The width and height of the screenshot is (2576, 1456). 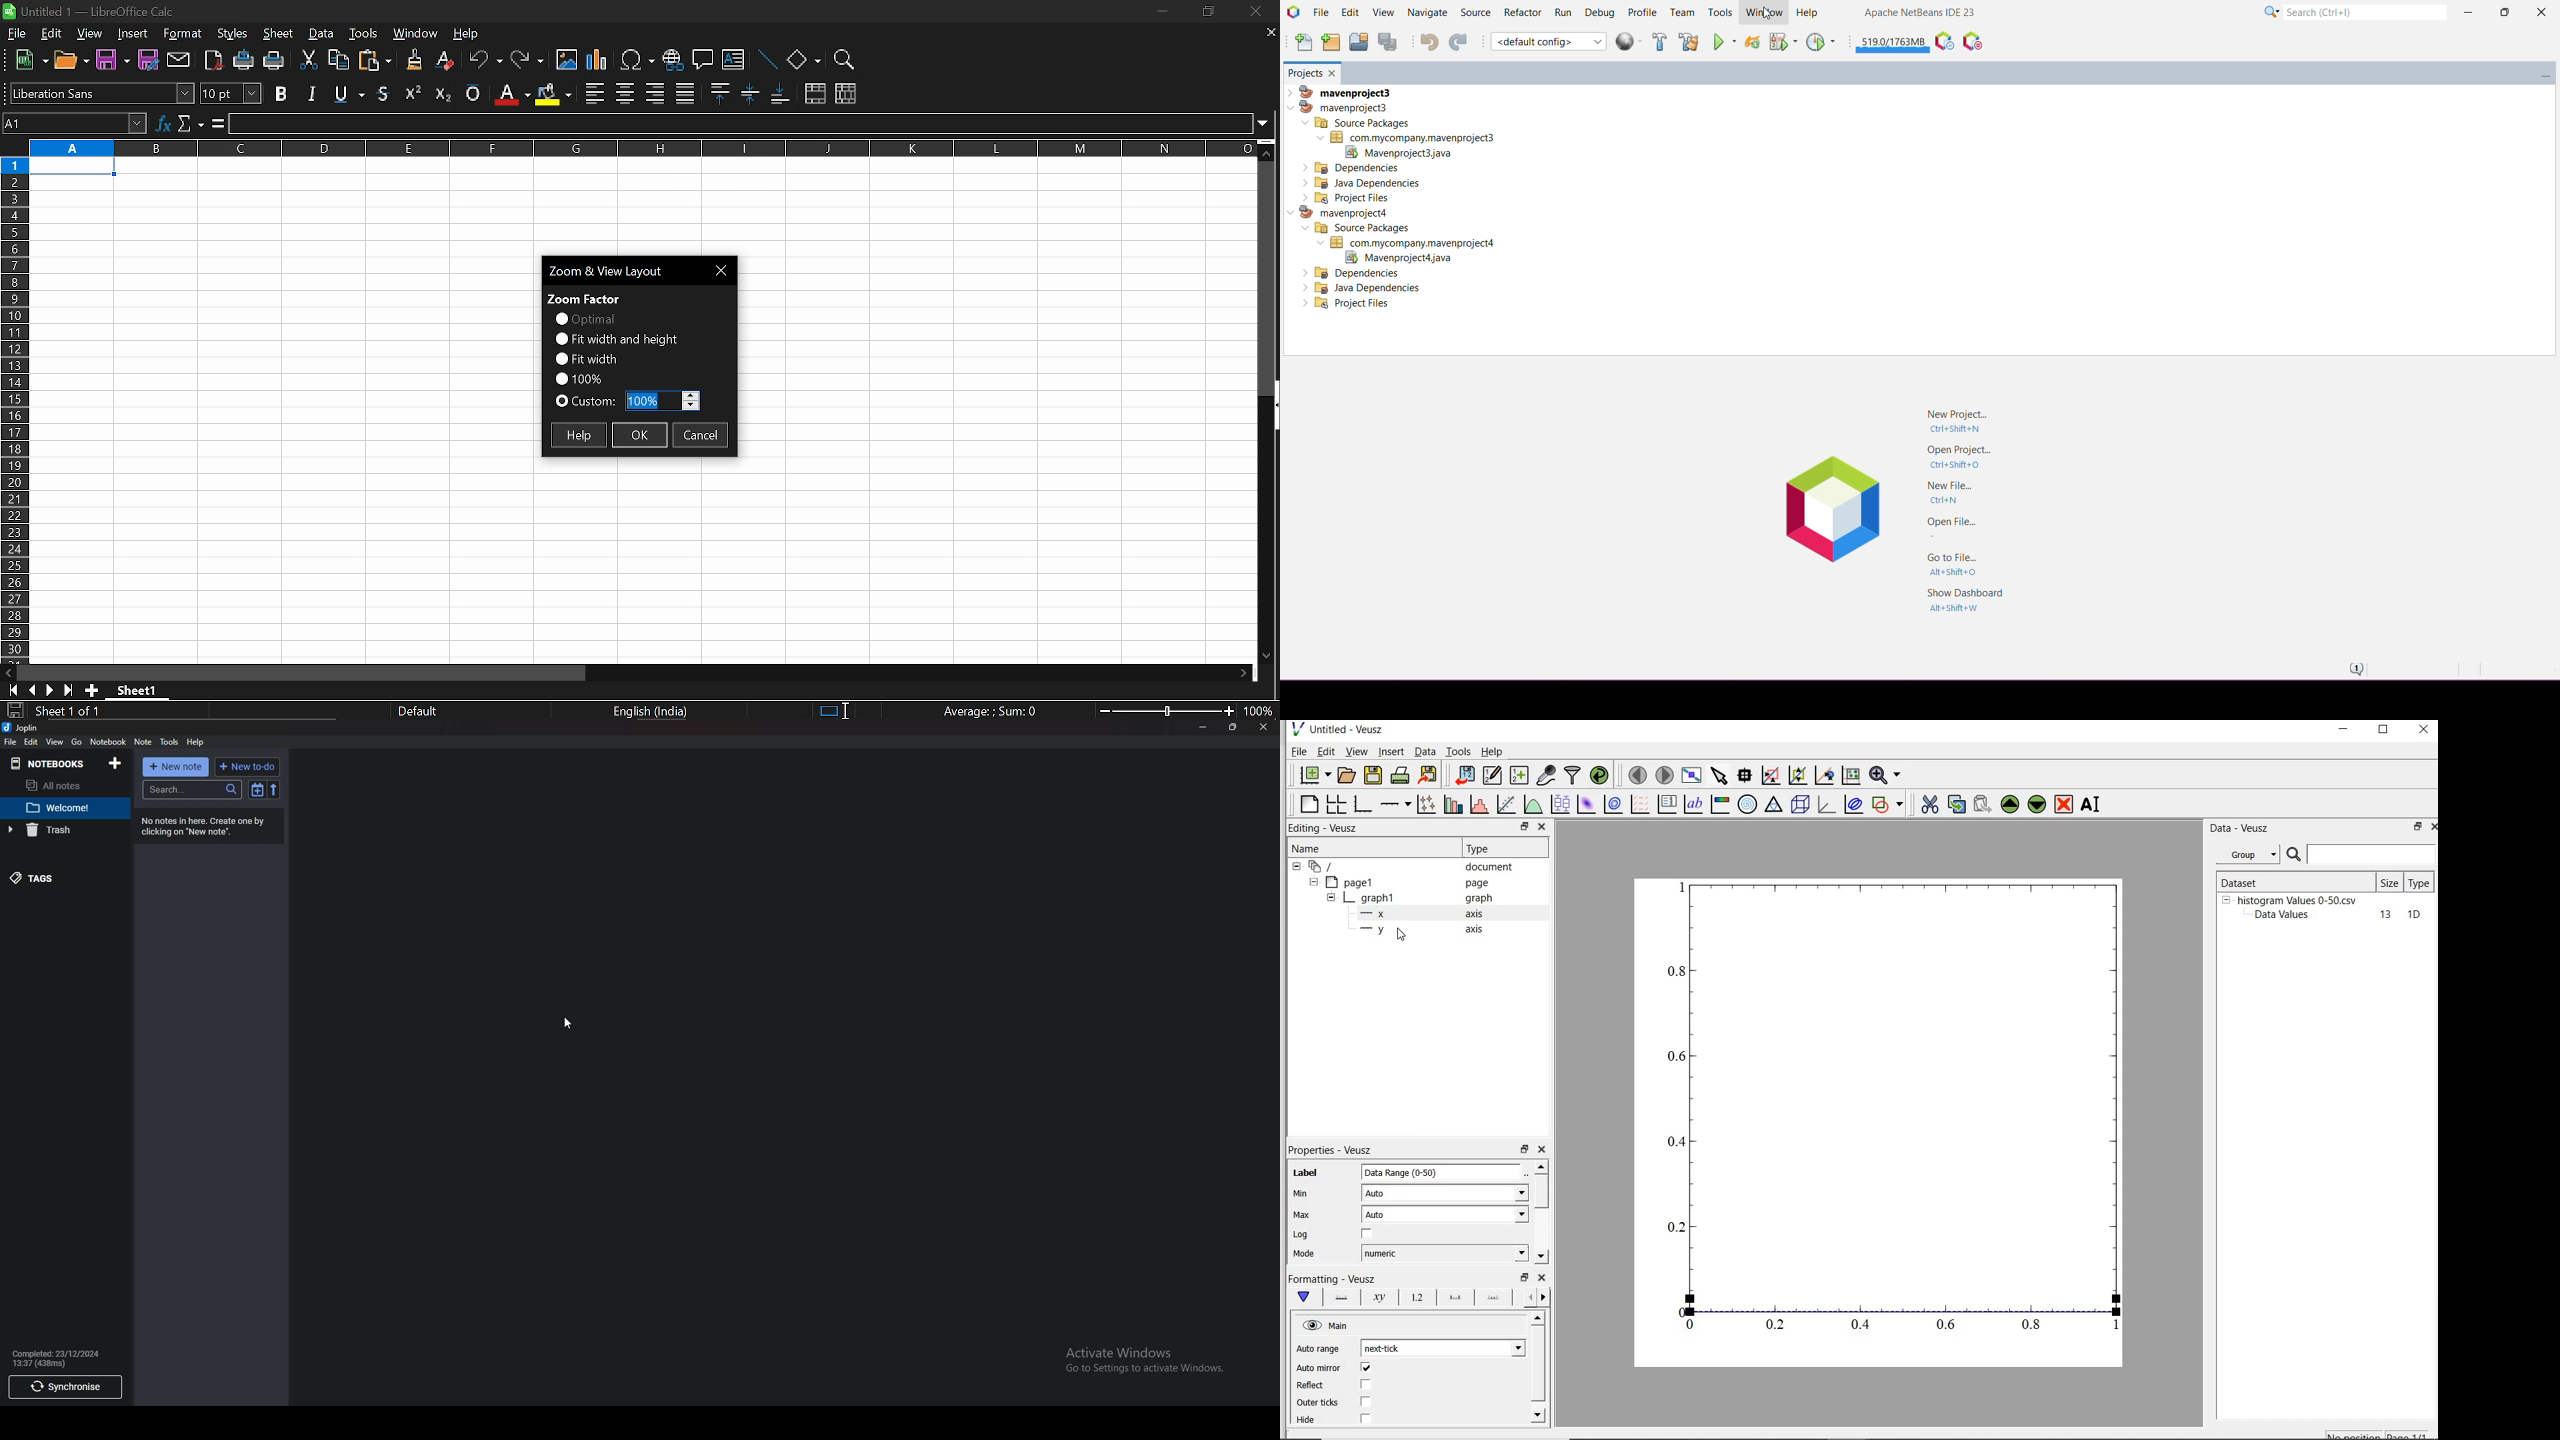 What do you see at coordinates (842, 60) in the screenshot?
I see `zoom` at bounding box center [842, 60].